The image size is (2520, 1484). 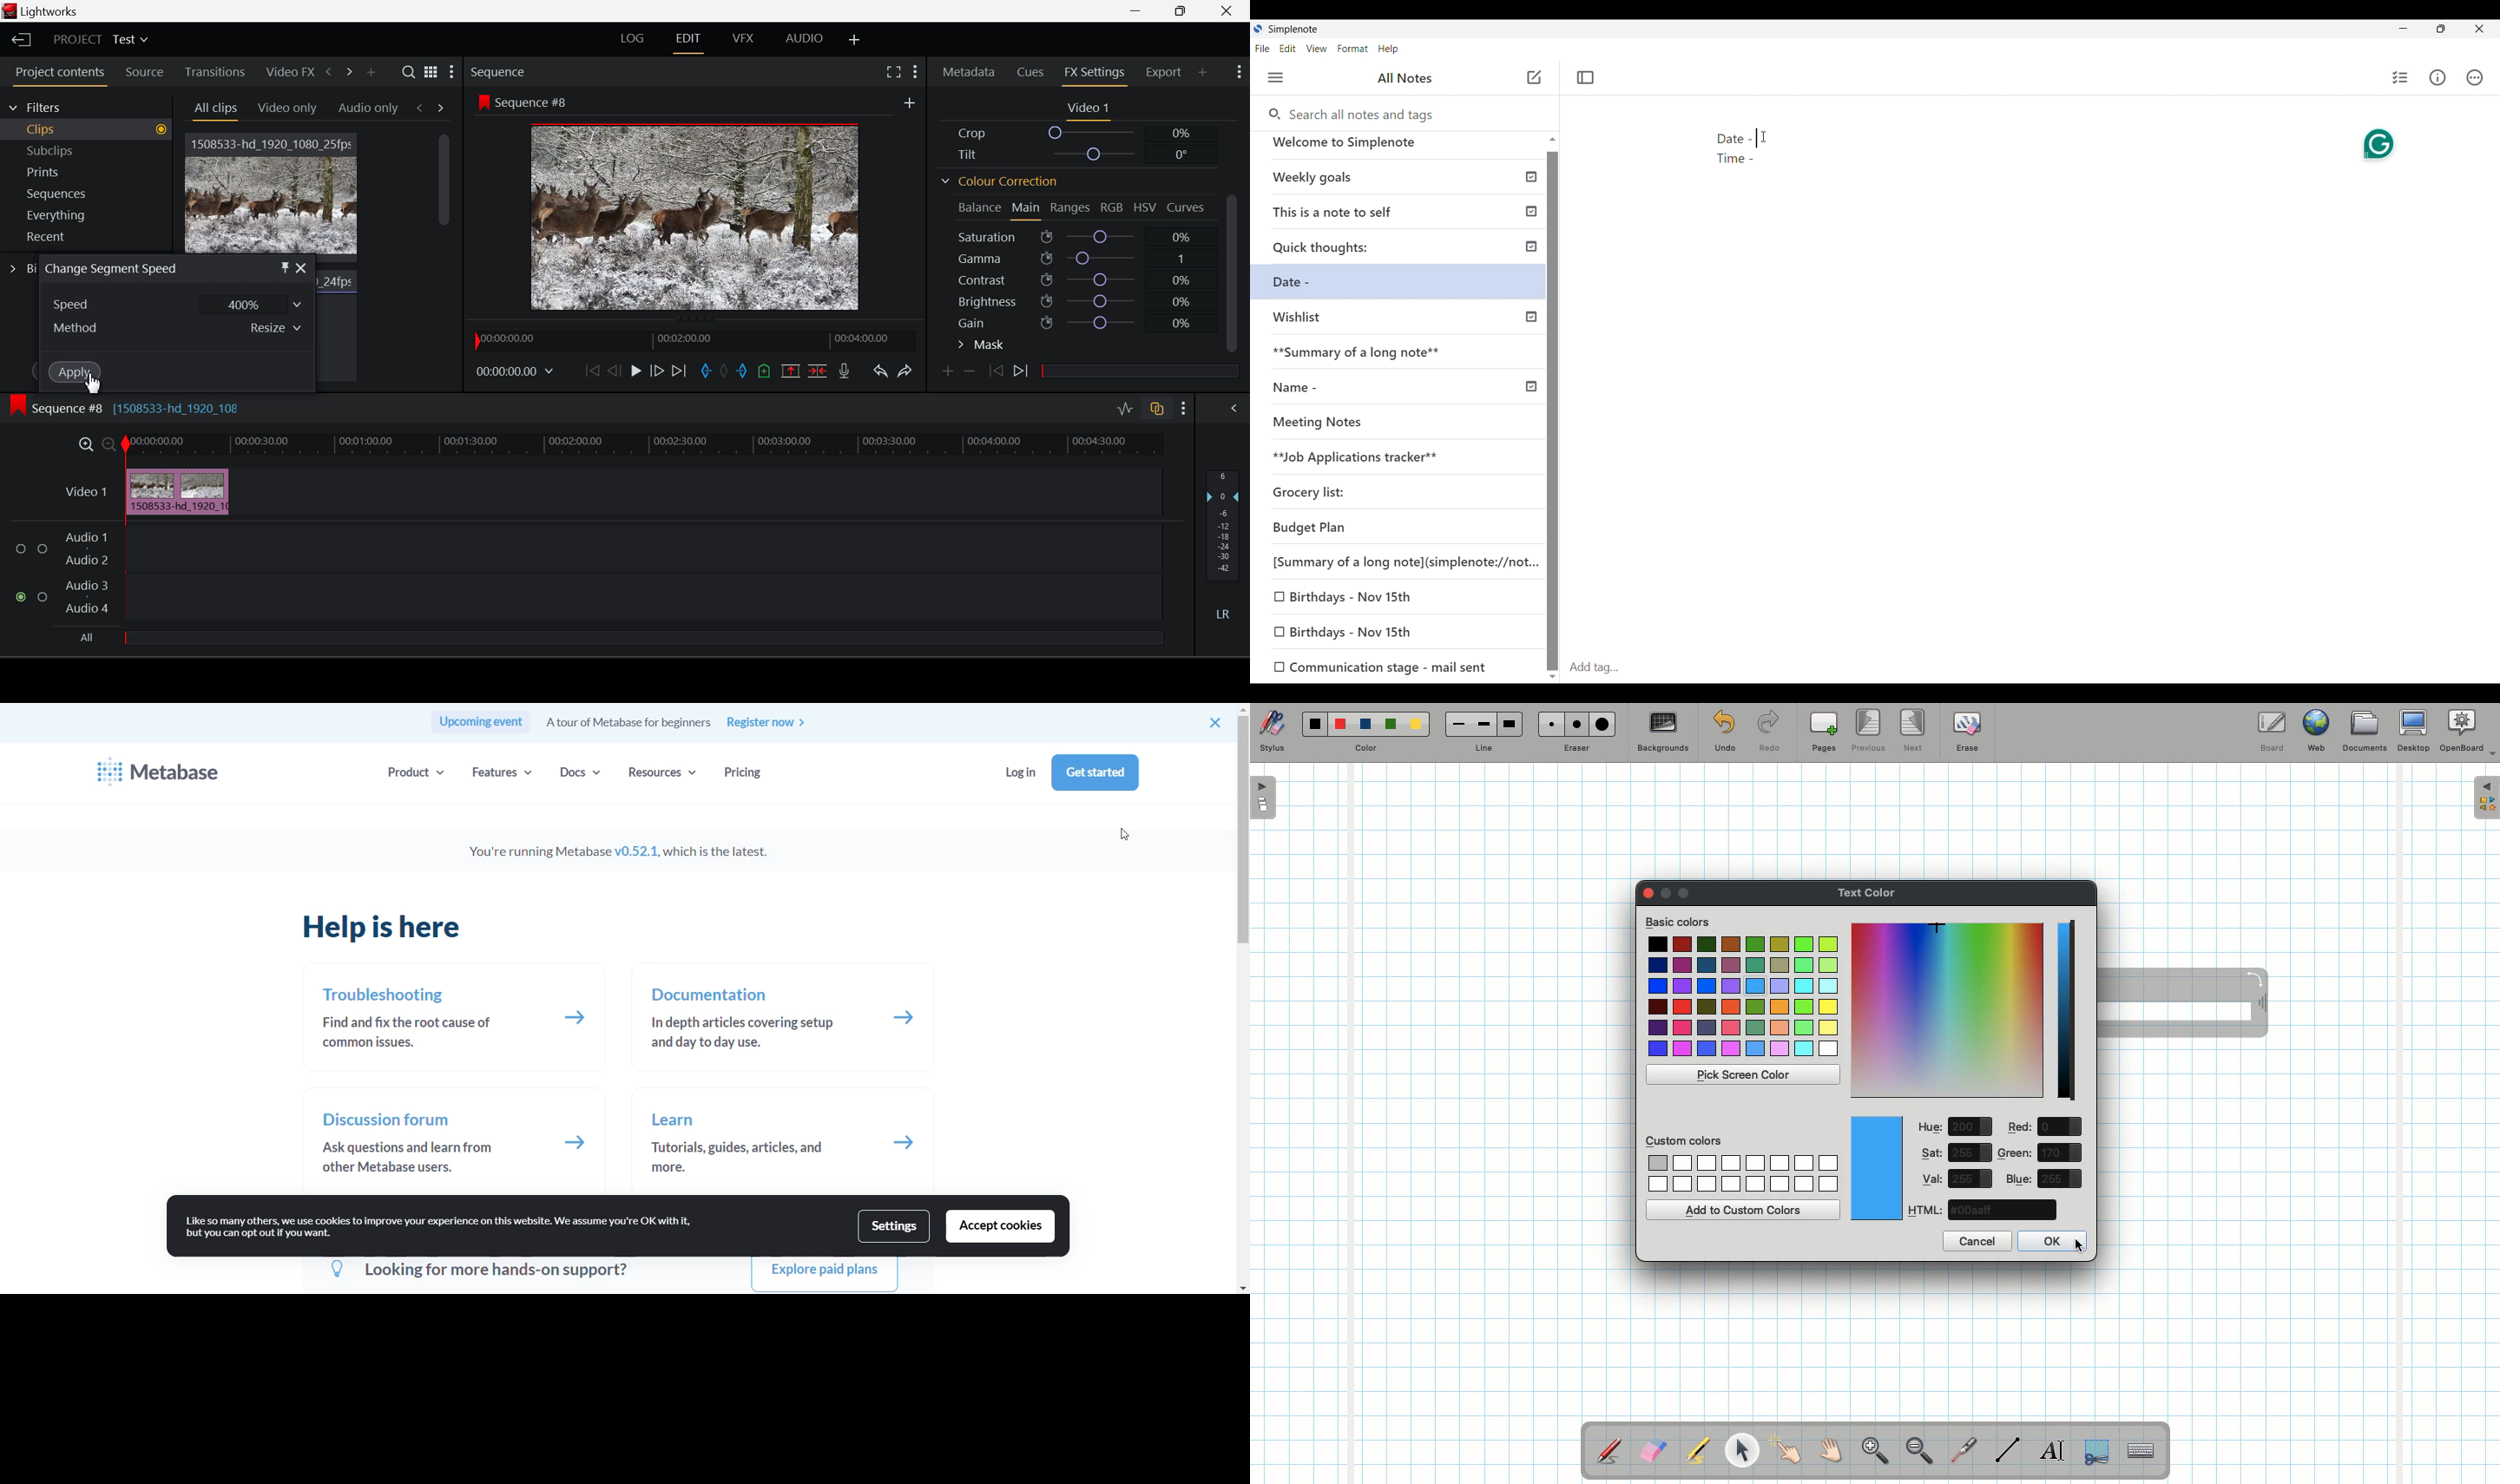 I want to click on Software logo, so click(x=1258, y=28).